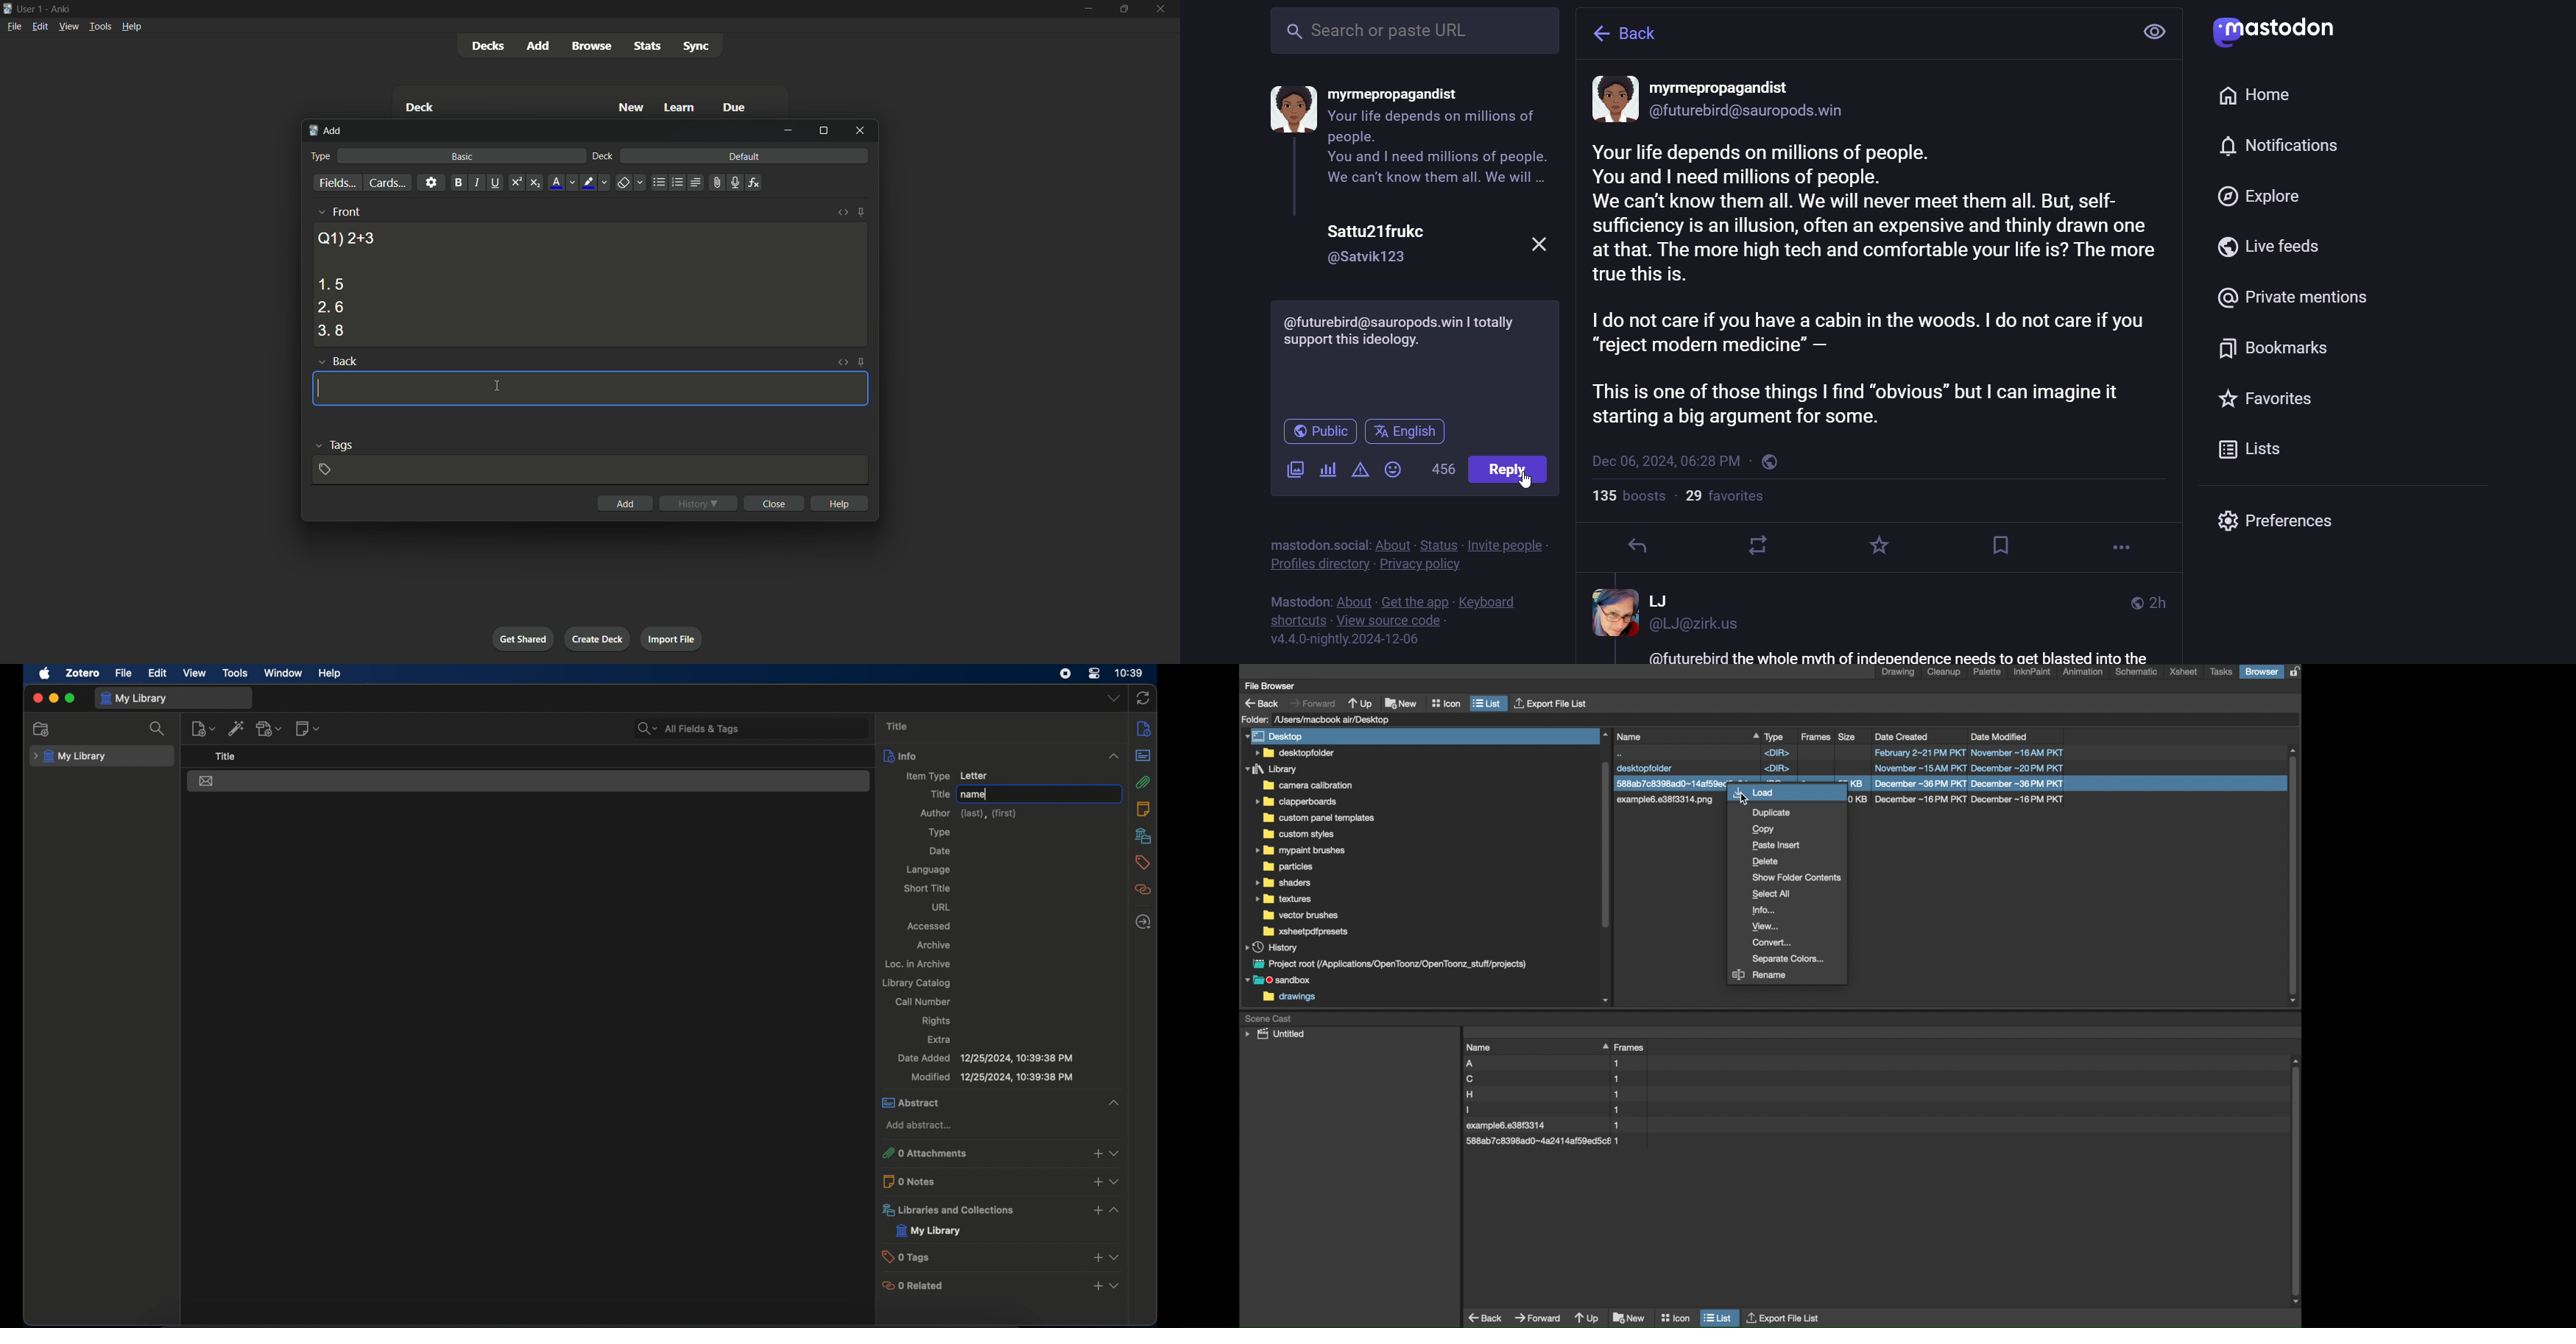 Image resolution: width=2576 pixels, height=1344 pixels. What do you see at coordinates (159, 673) in the screenshot?
I see `edit` at bounding box center [159, 673].